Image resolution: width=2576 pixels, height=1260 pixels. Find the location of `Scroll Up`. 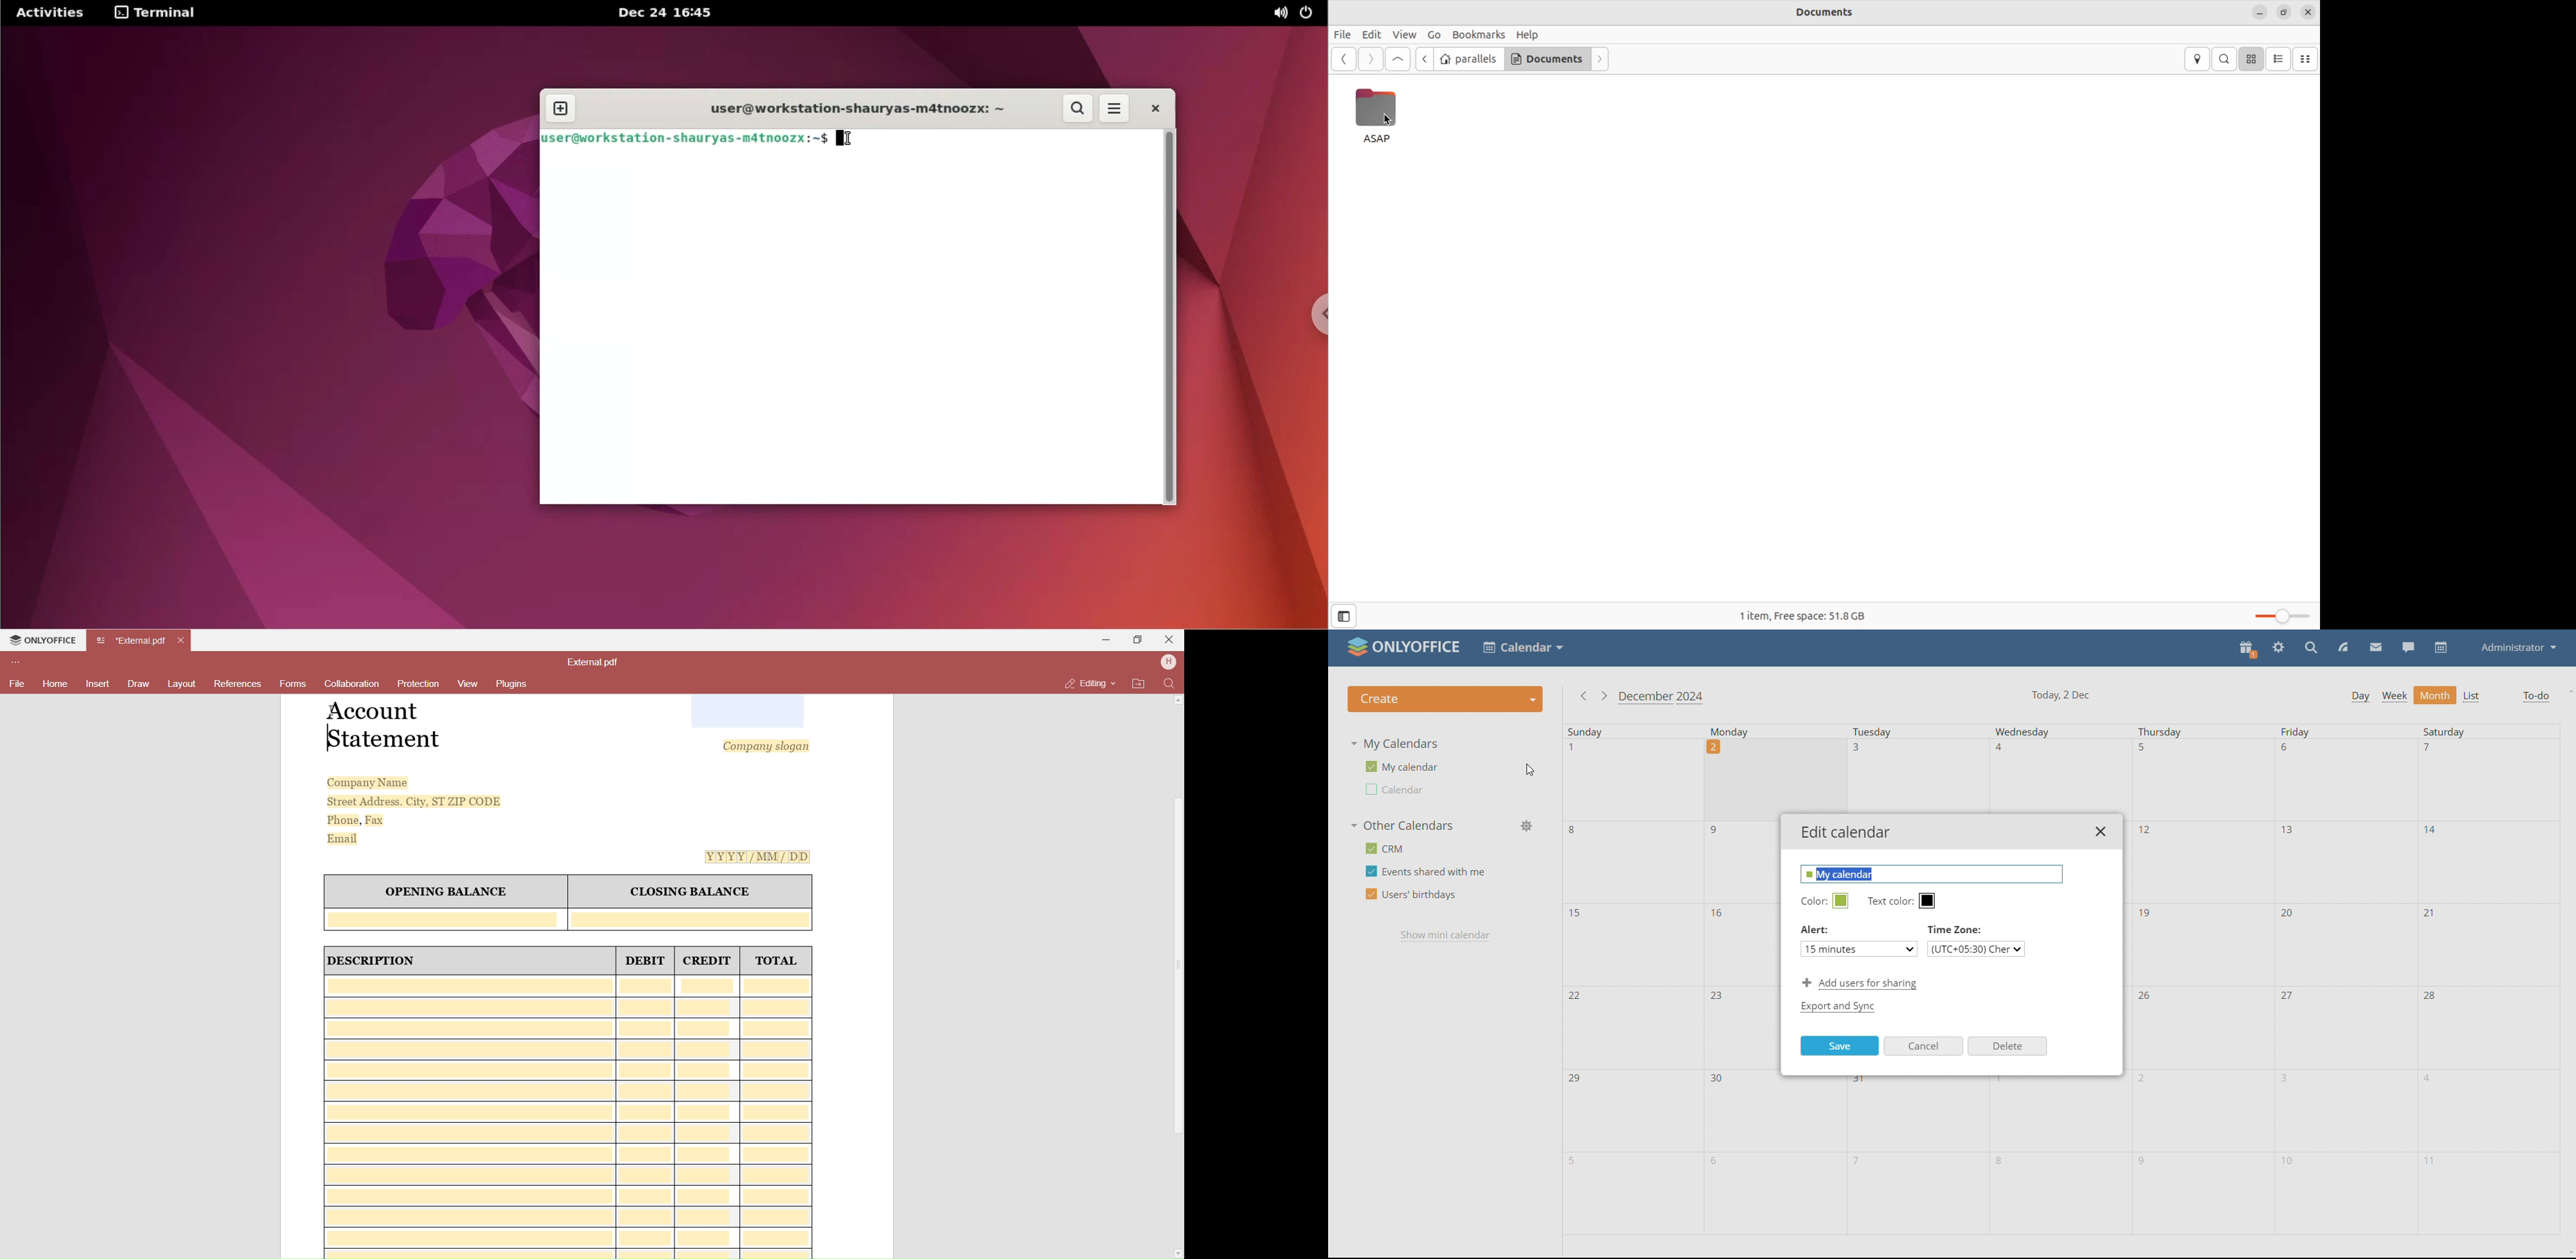

Scroll Up is located at coordinates (1179, 700).